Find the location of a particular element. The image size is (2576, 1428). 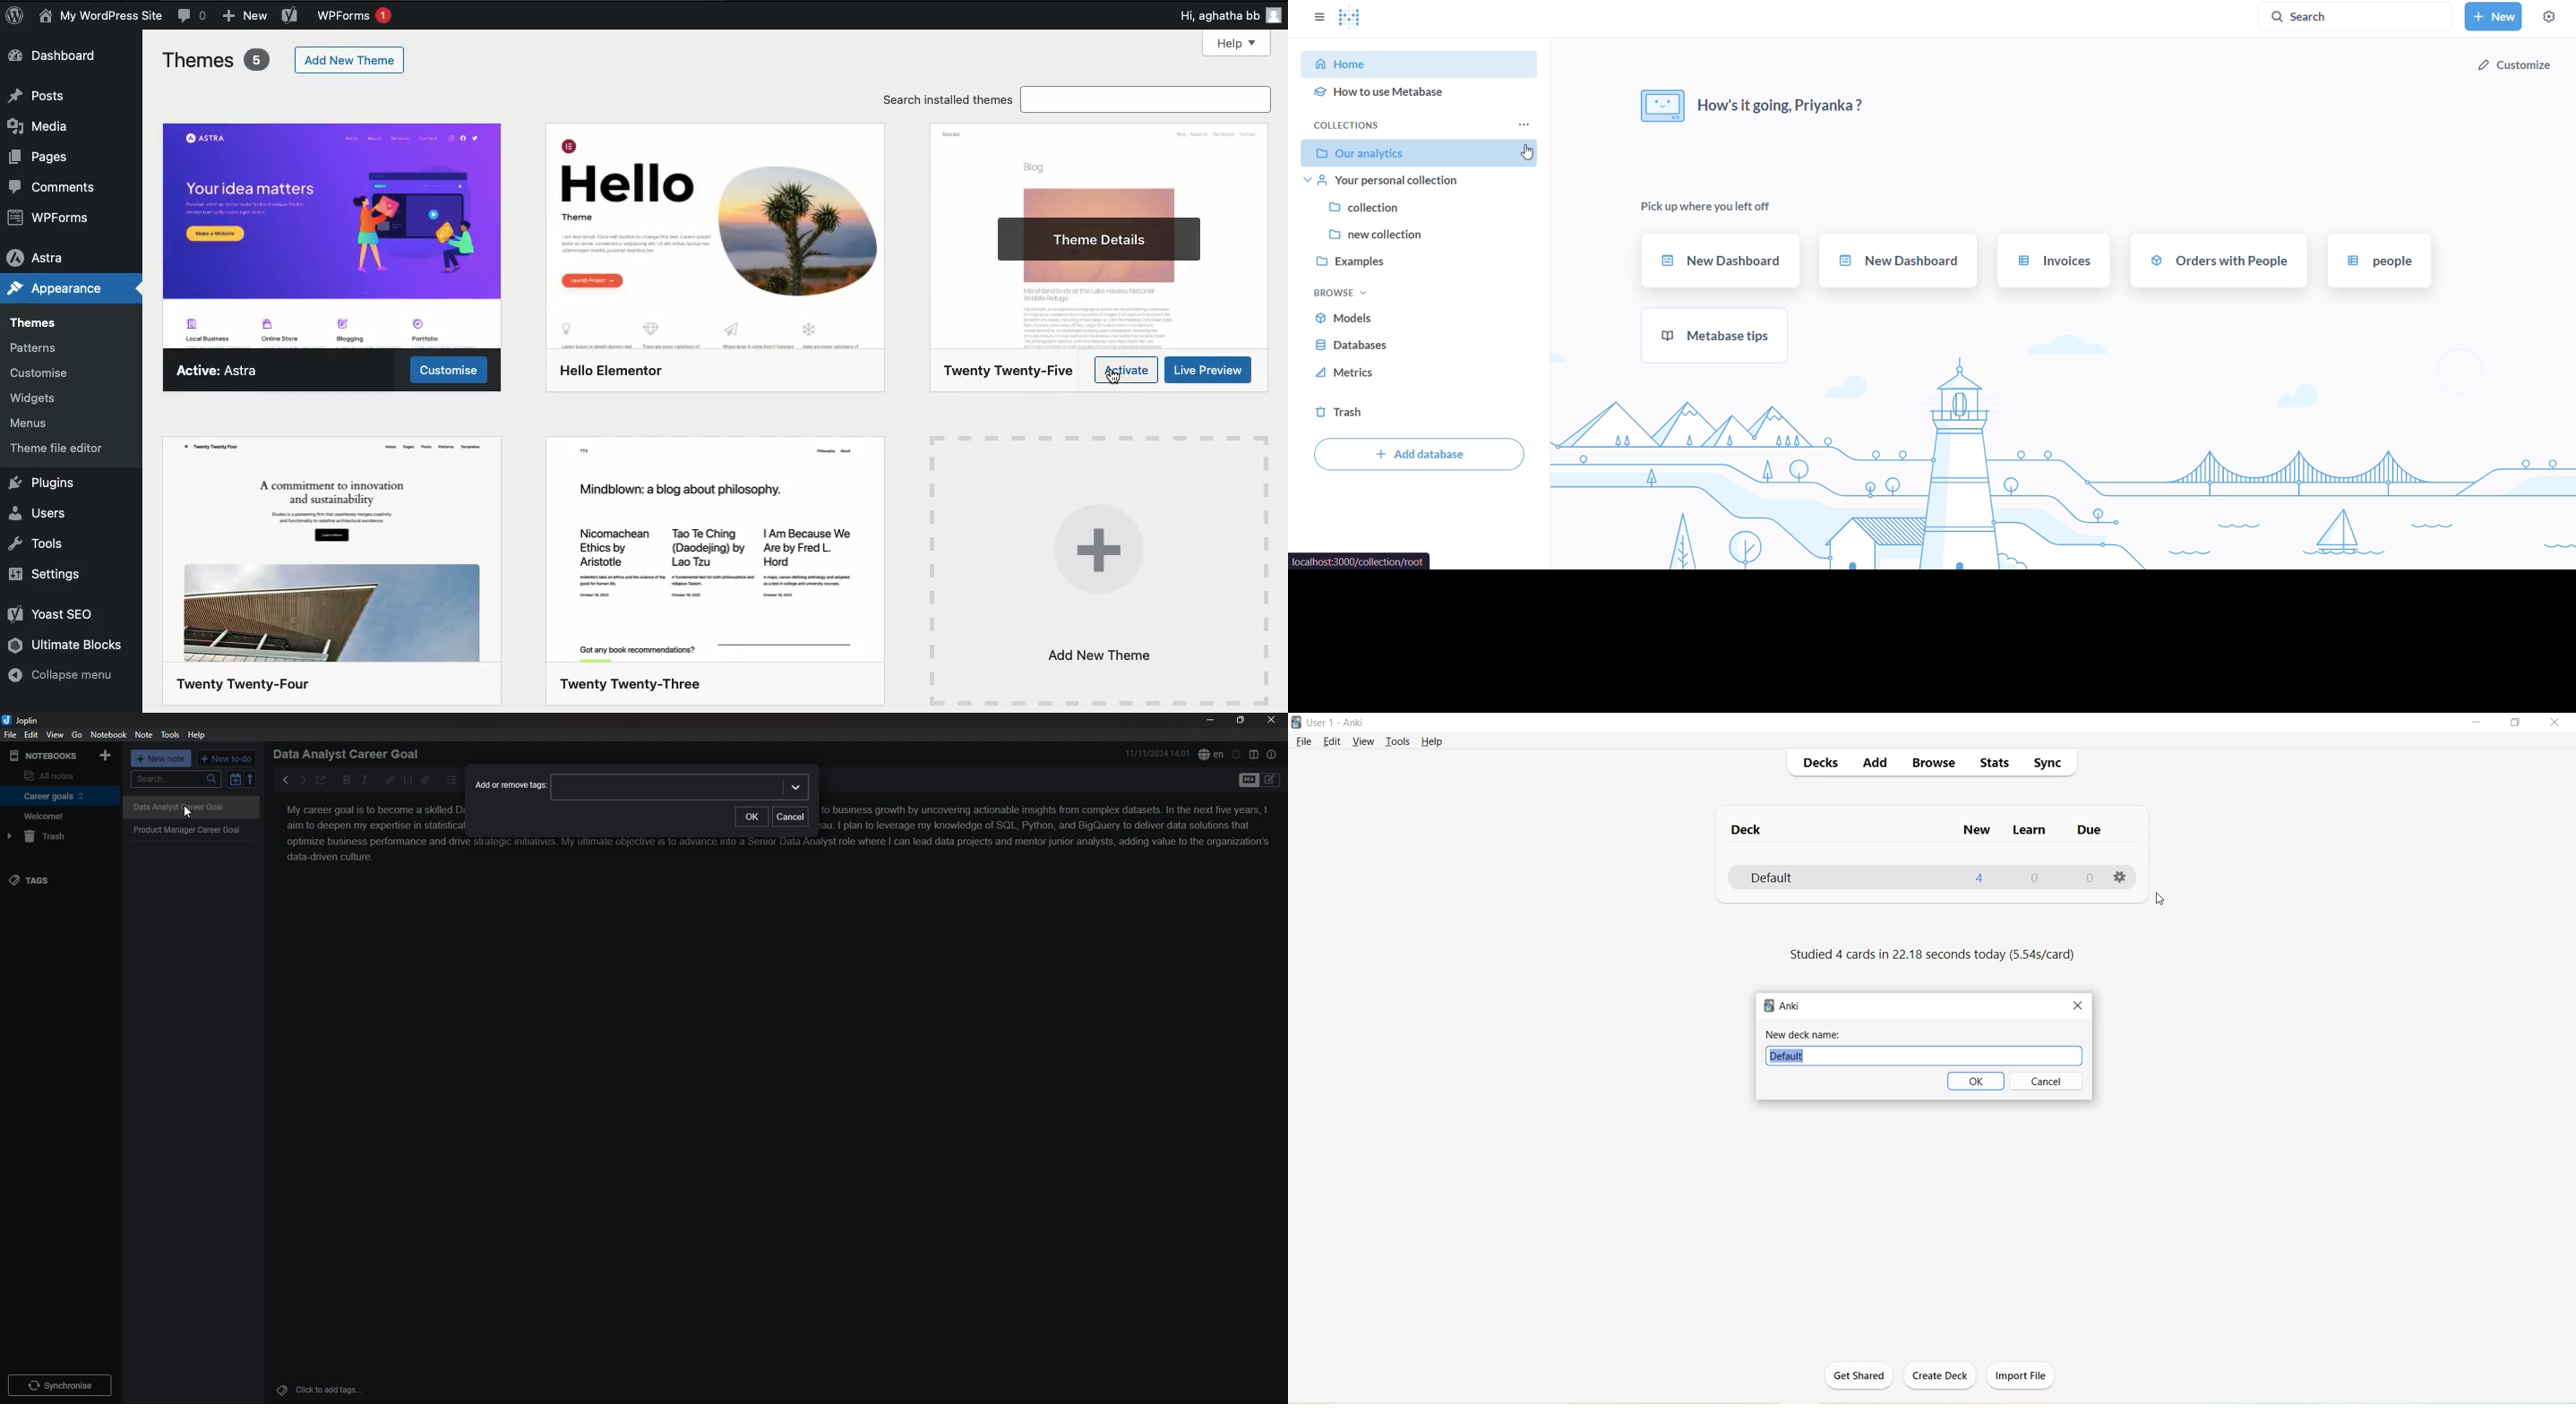

Cursor is located at coordinates (187, 813).